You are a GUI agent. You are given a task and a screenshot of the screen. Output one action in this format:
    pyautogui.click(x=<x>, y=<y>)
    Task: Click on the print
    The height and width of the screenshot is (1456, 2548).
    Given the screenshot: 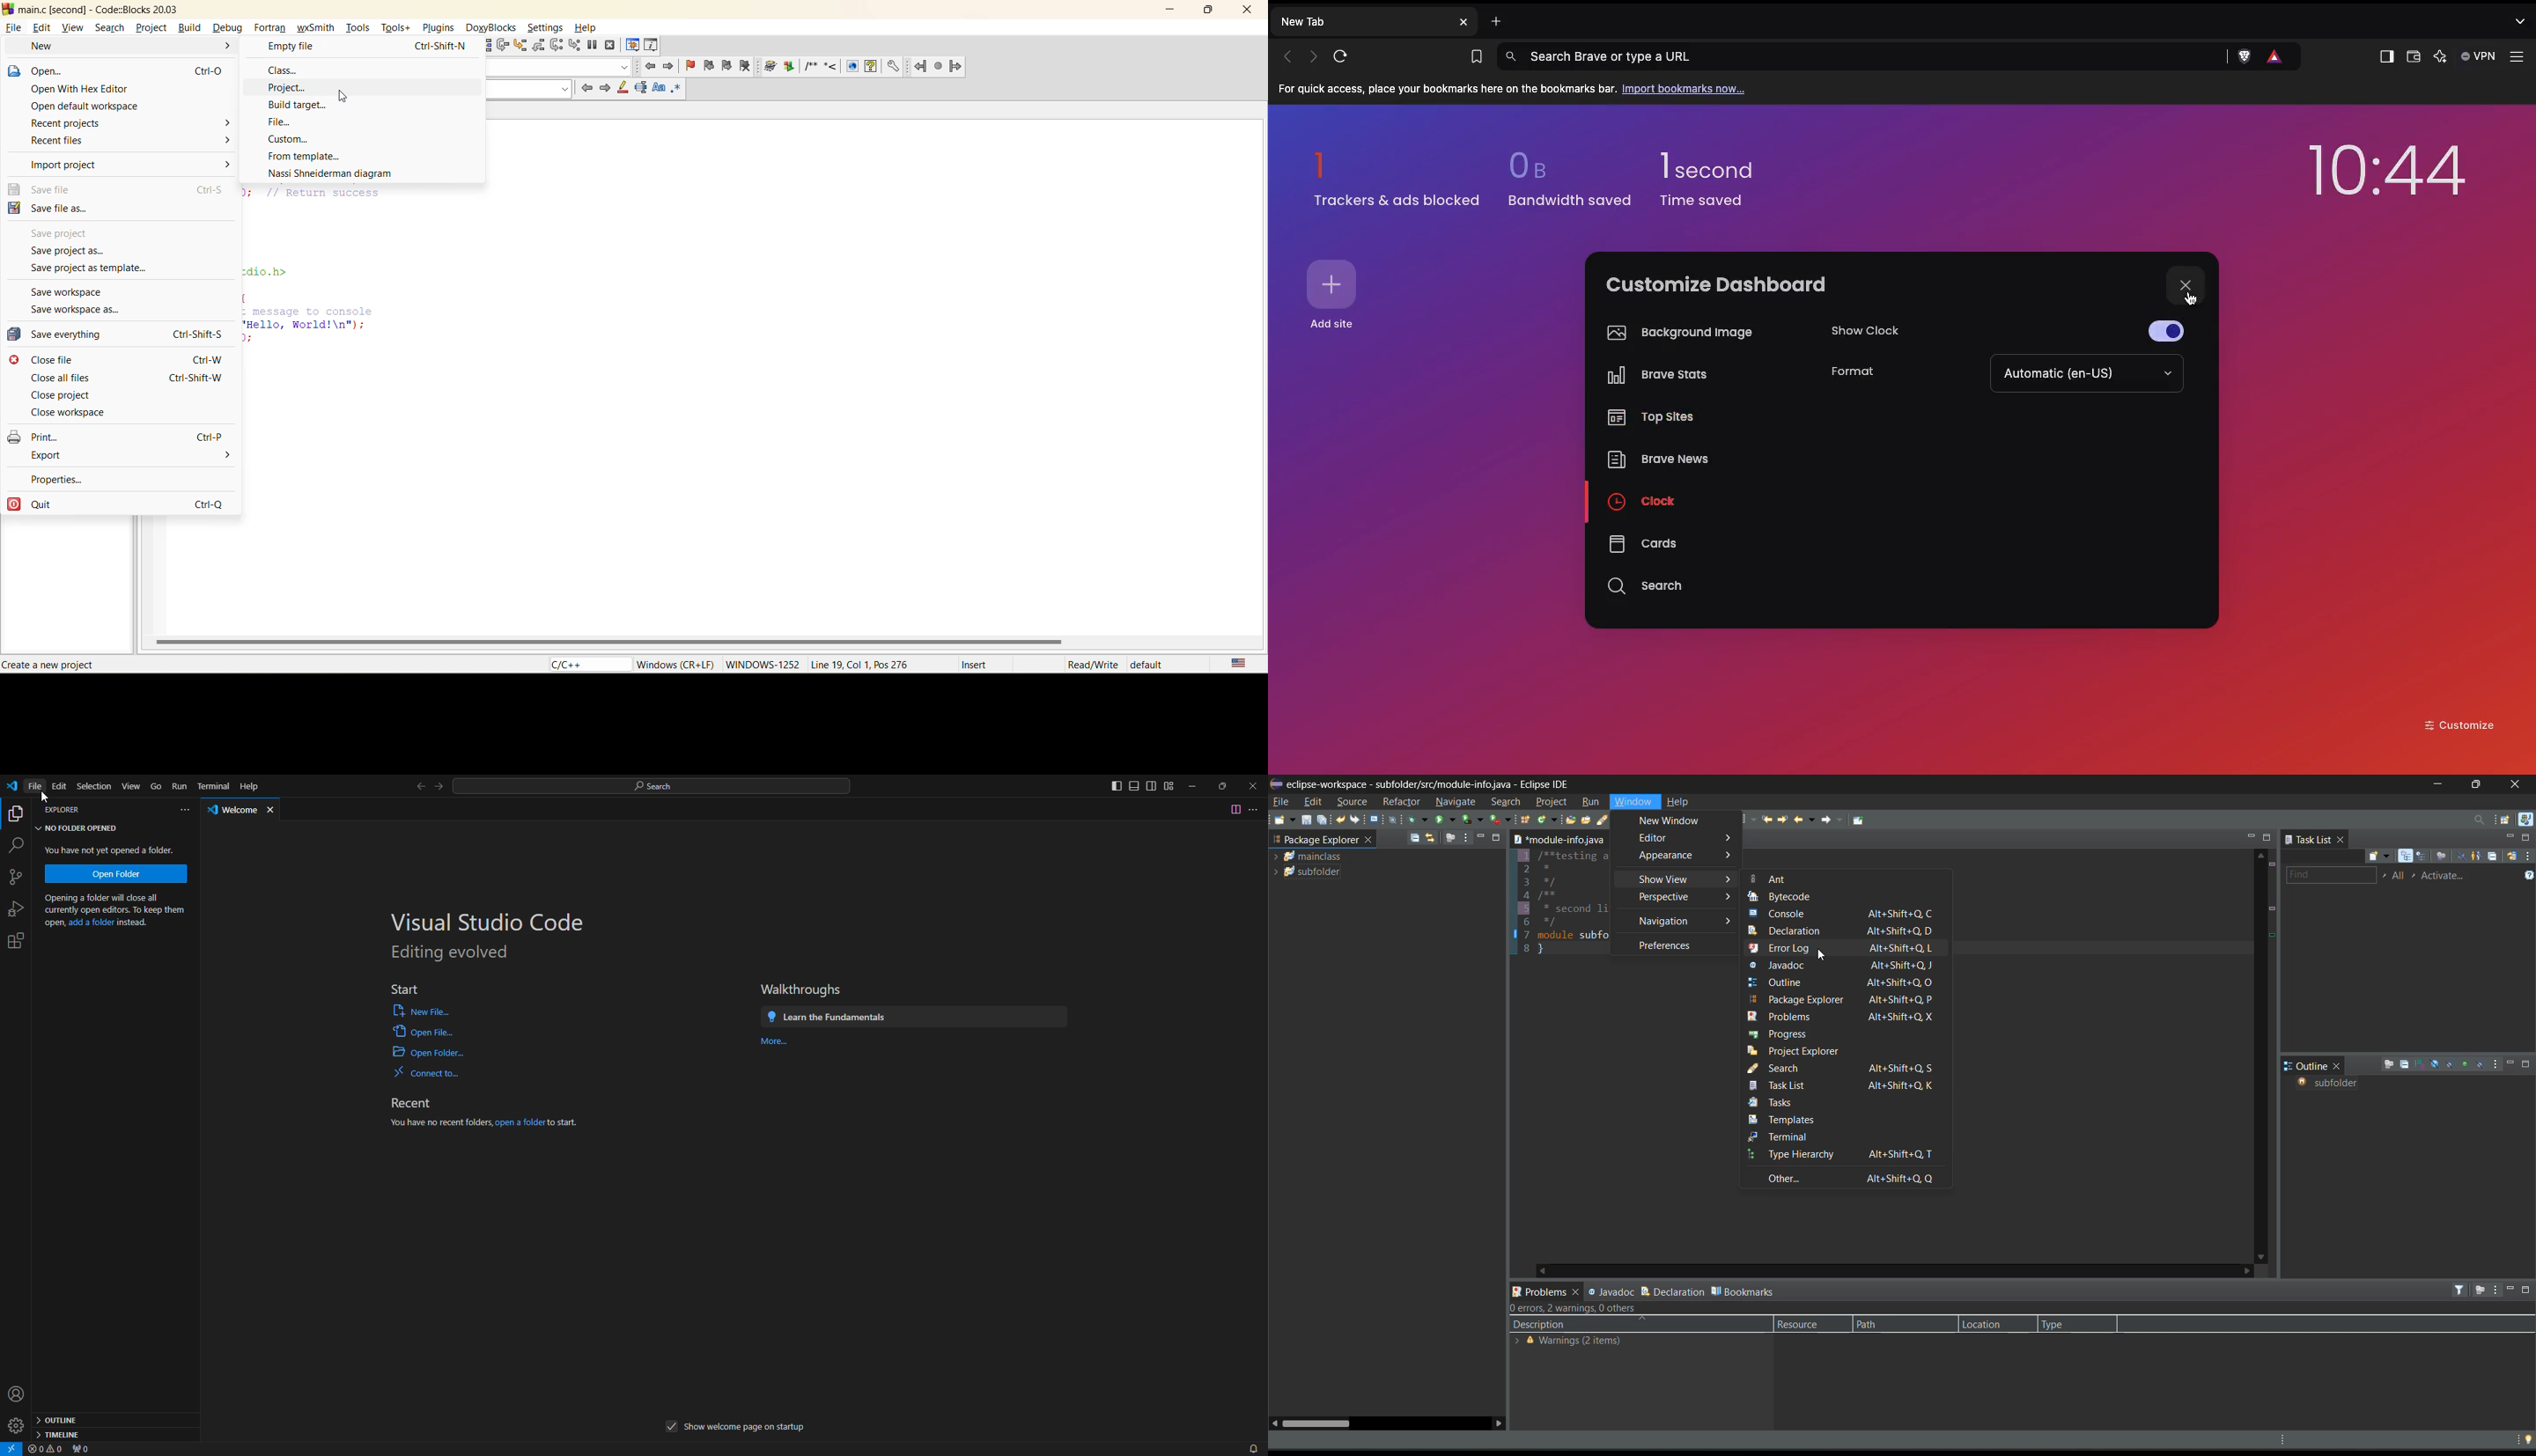 What is the action you would take?
    pyautogui.click(x=37, y=437)
    